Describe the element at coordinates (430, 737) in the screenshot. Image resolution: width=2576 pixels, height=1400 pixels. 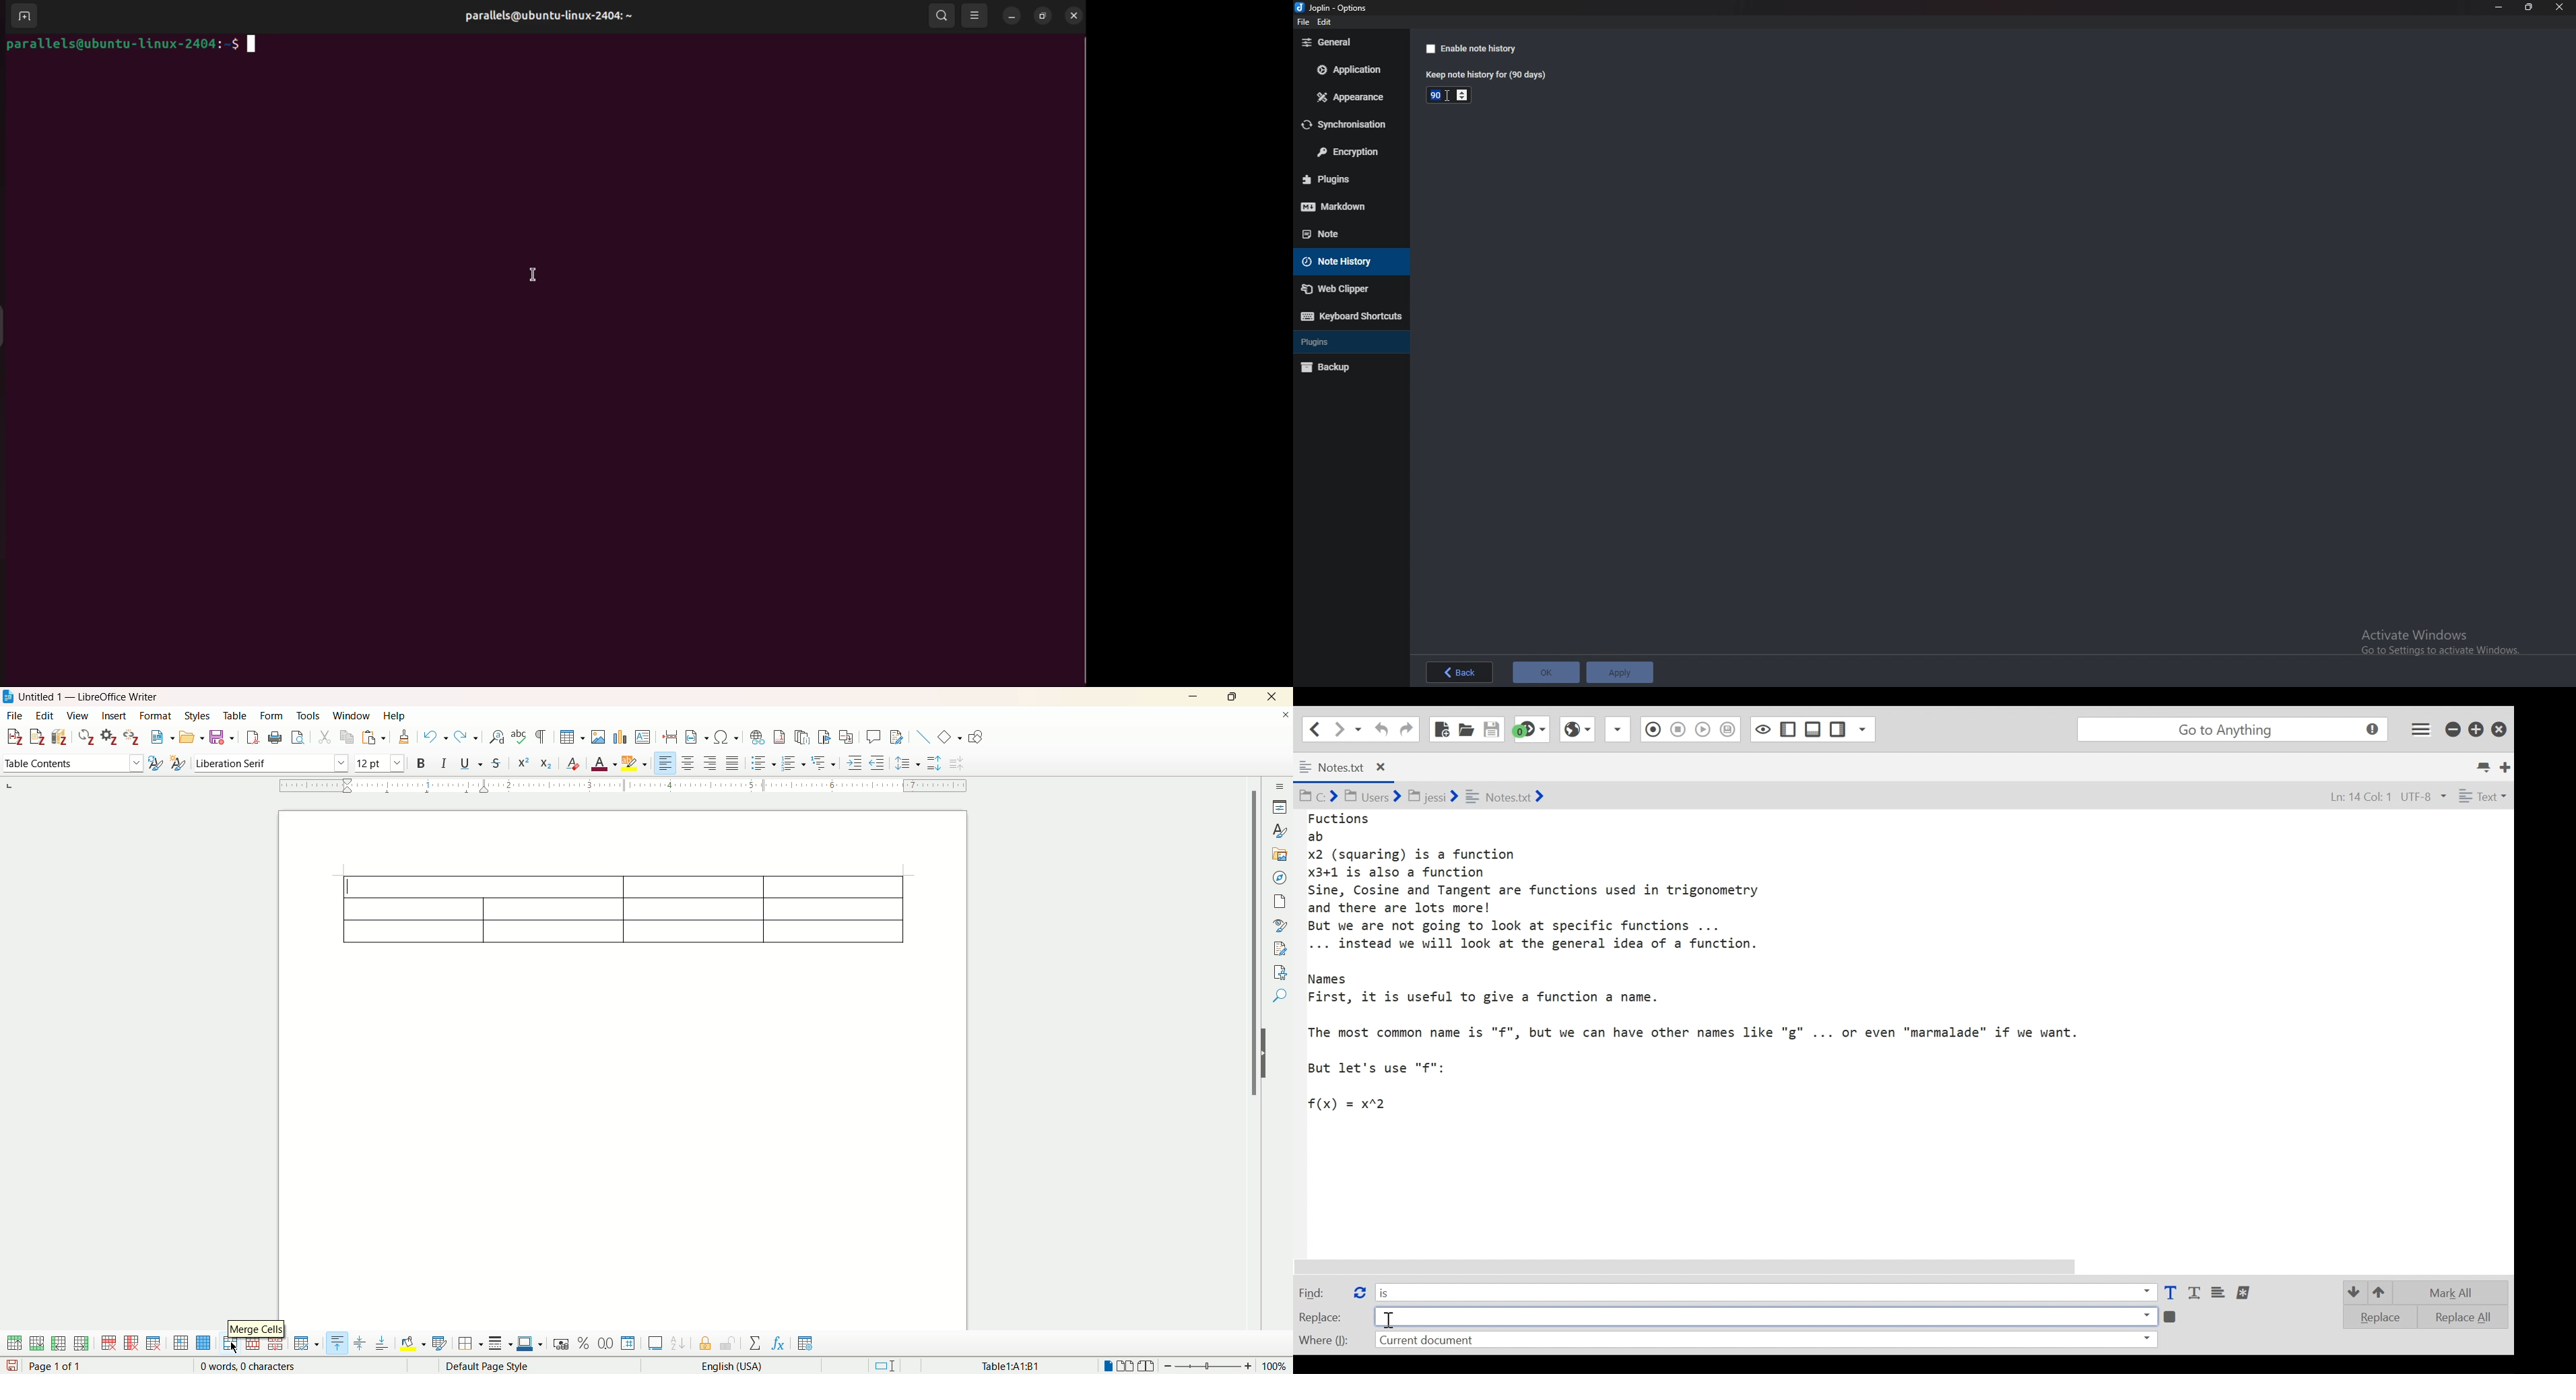
I see `undo` at that location.